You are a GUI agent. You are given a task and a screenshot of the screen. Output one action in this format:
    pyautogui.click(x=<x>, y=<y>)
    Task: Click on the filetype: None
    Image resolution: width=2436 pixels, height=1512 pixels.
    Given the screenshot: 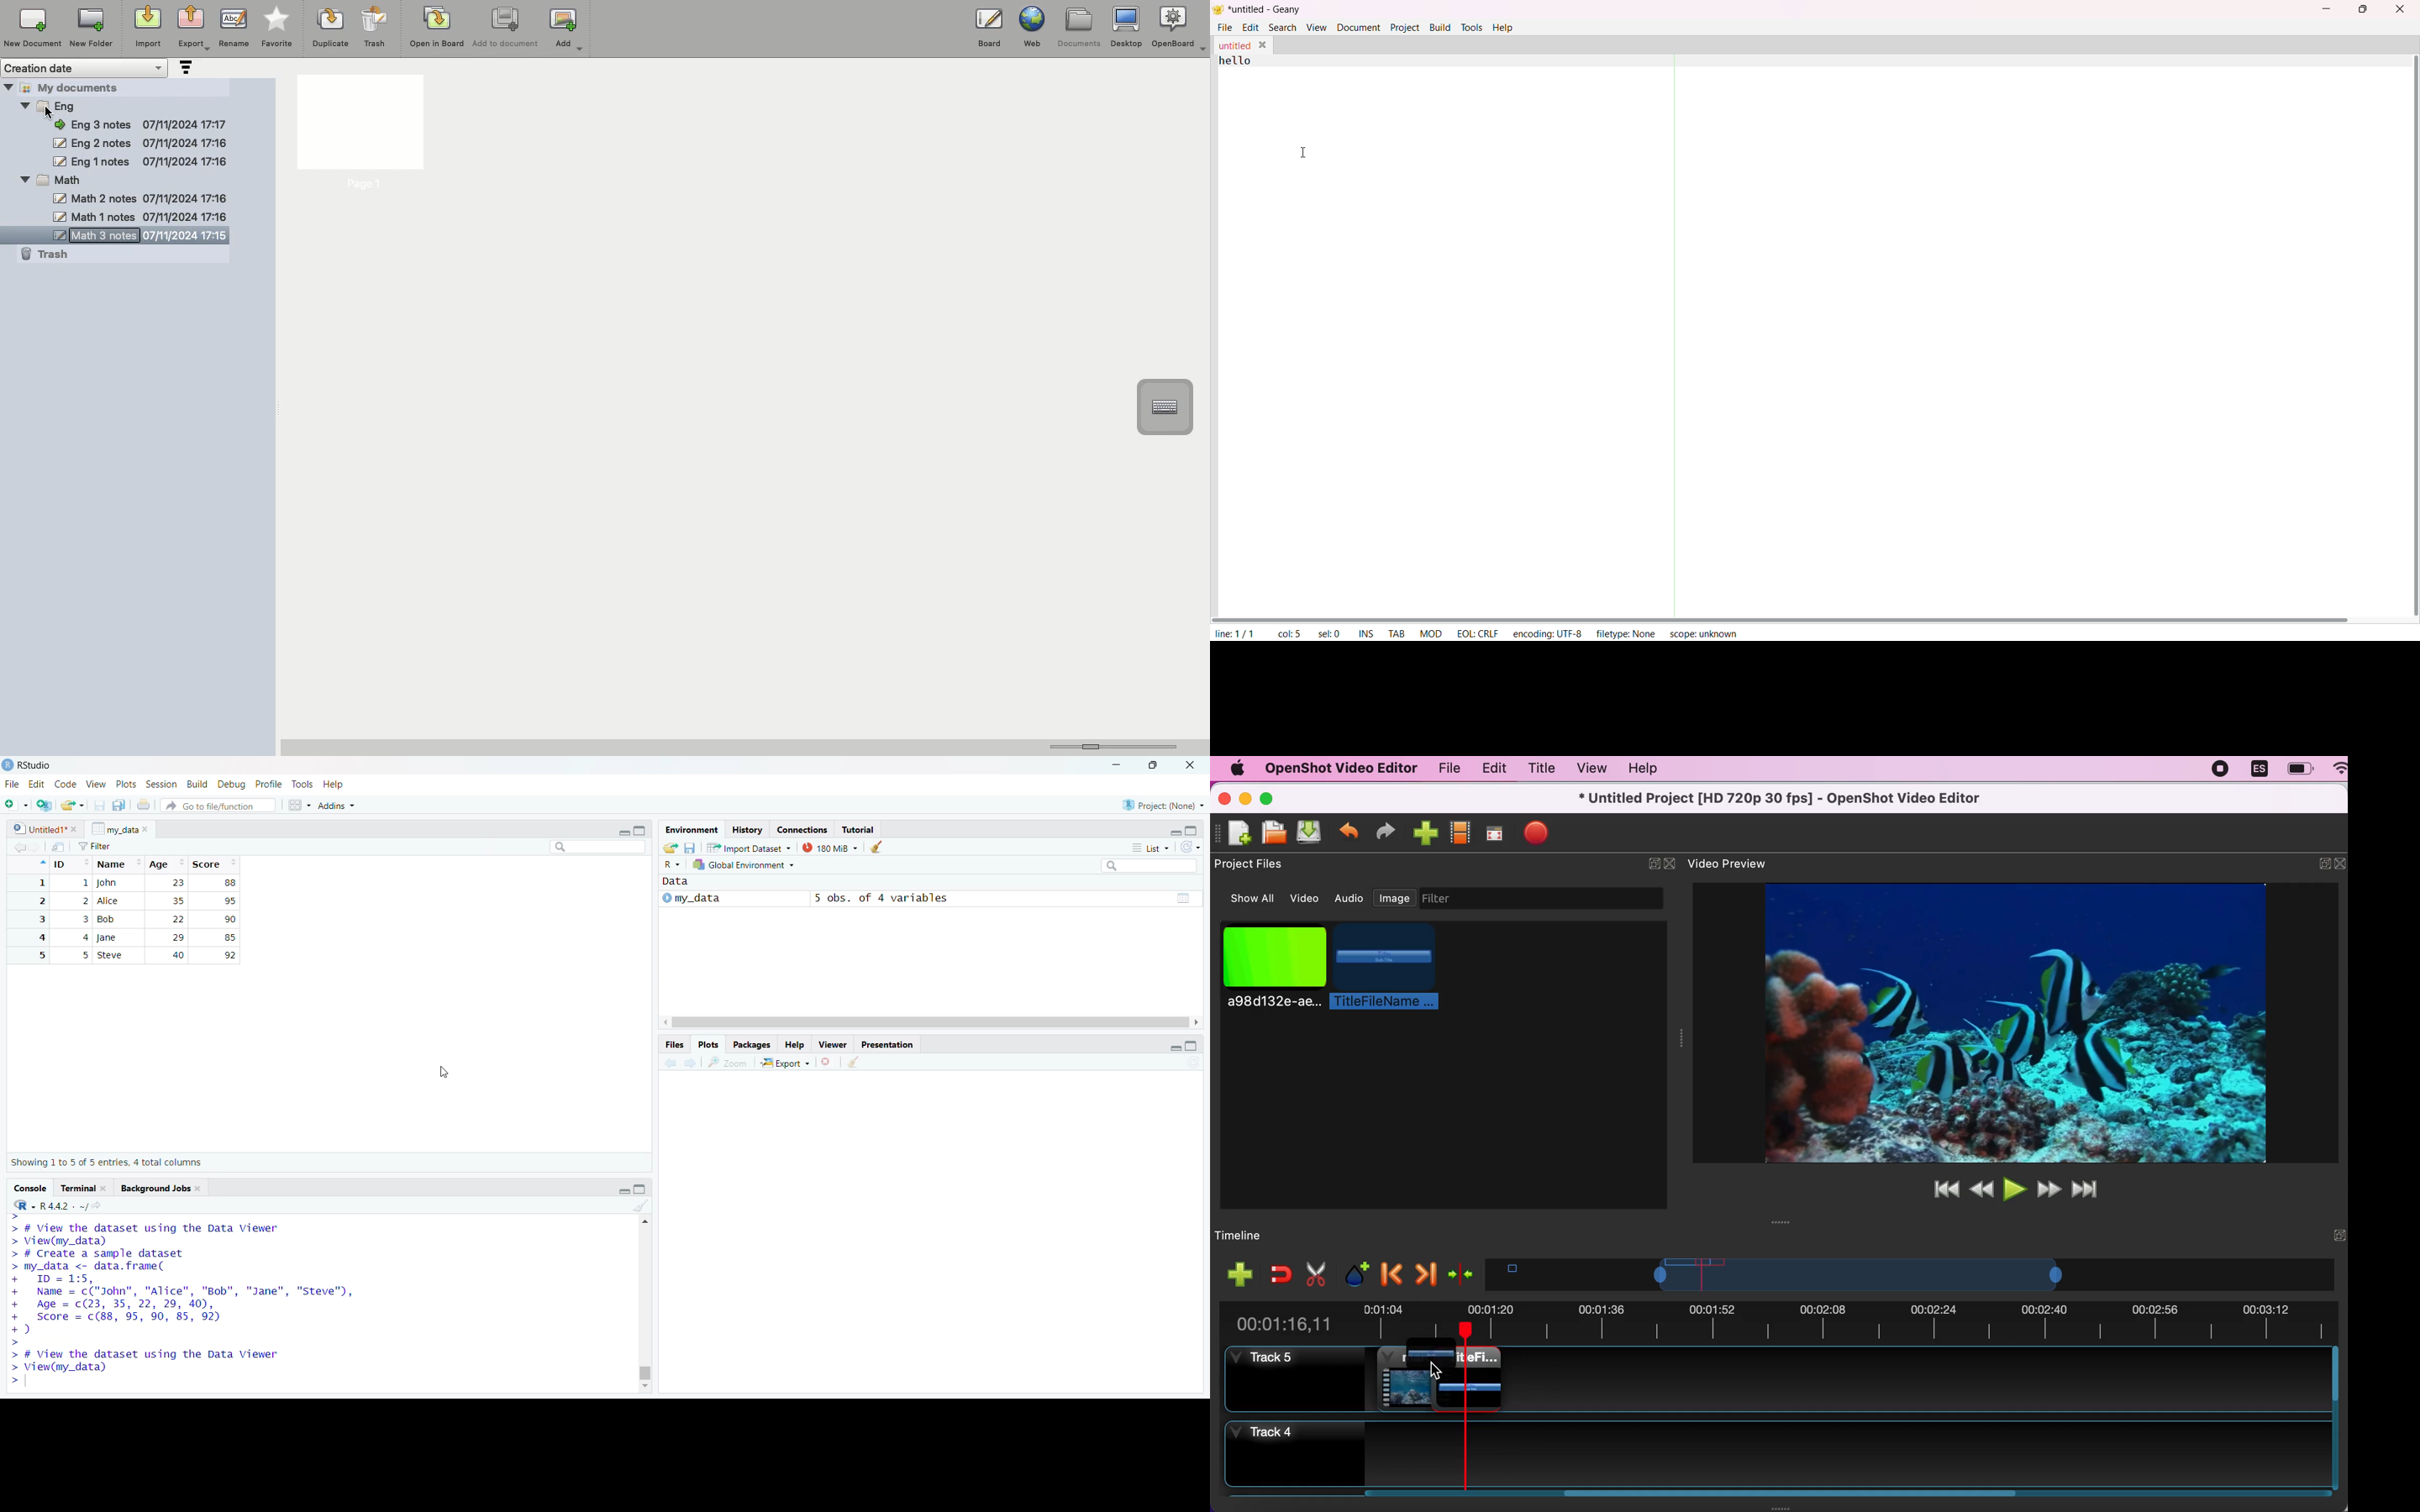 What is the action you would take?
    pyautogui.click(x=1623, y=633)
    